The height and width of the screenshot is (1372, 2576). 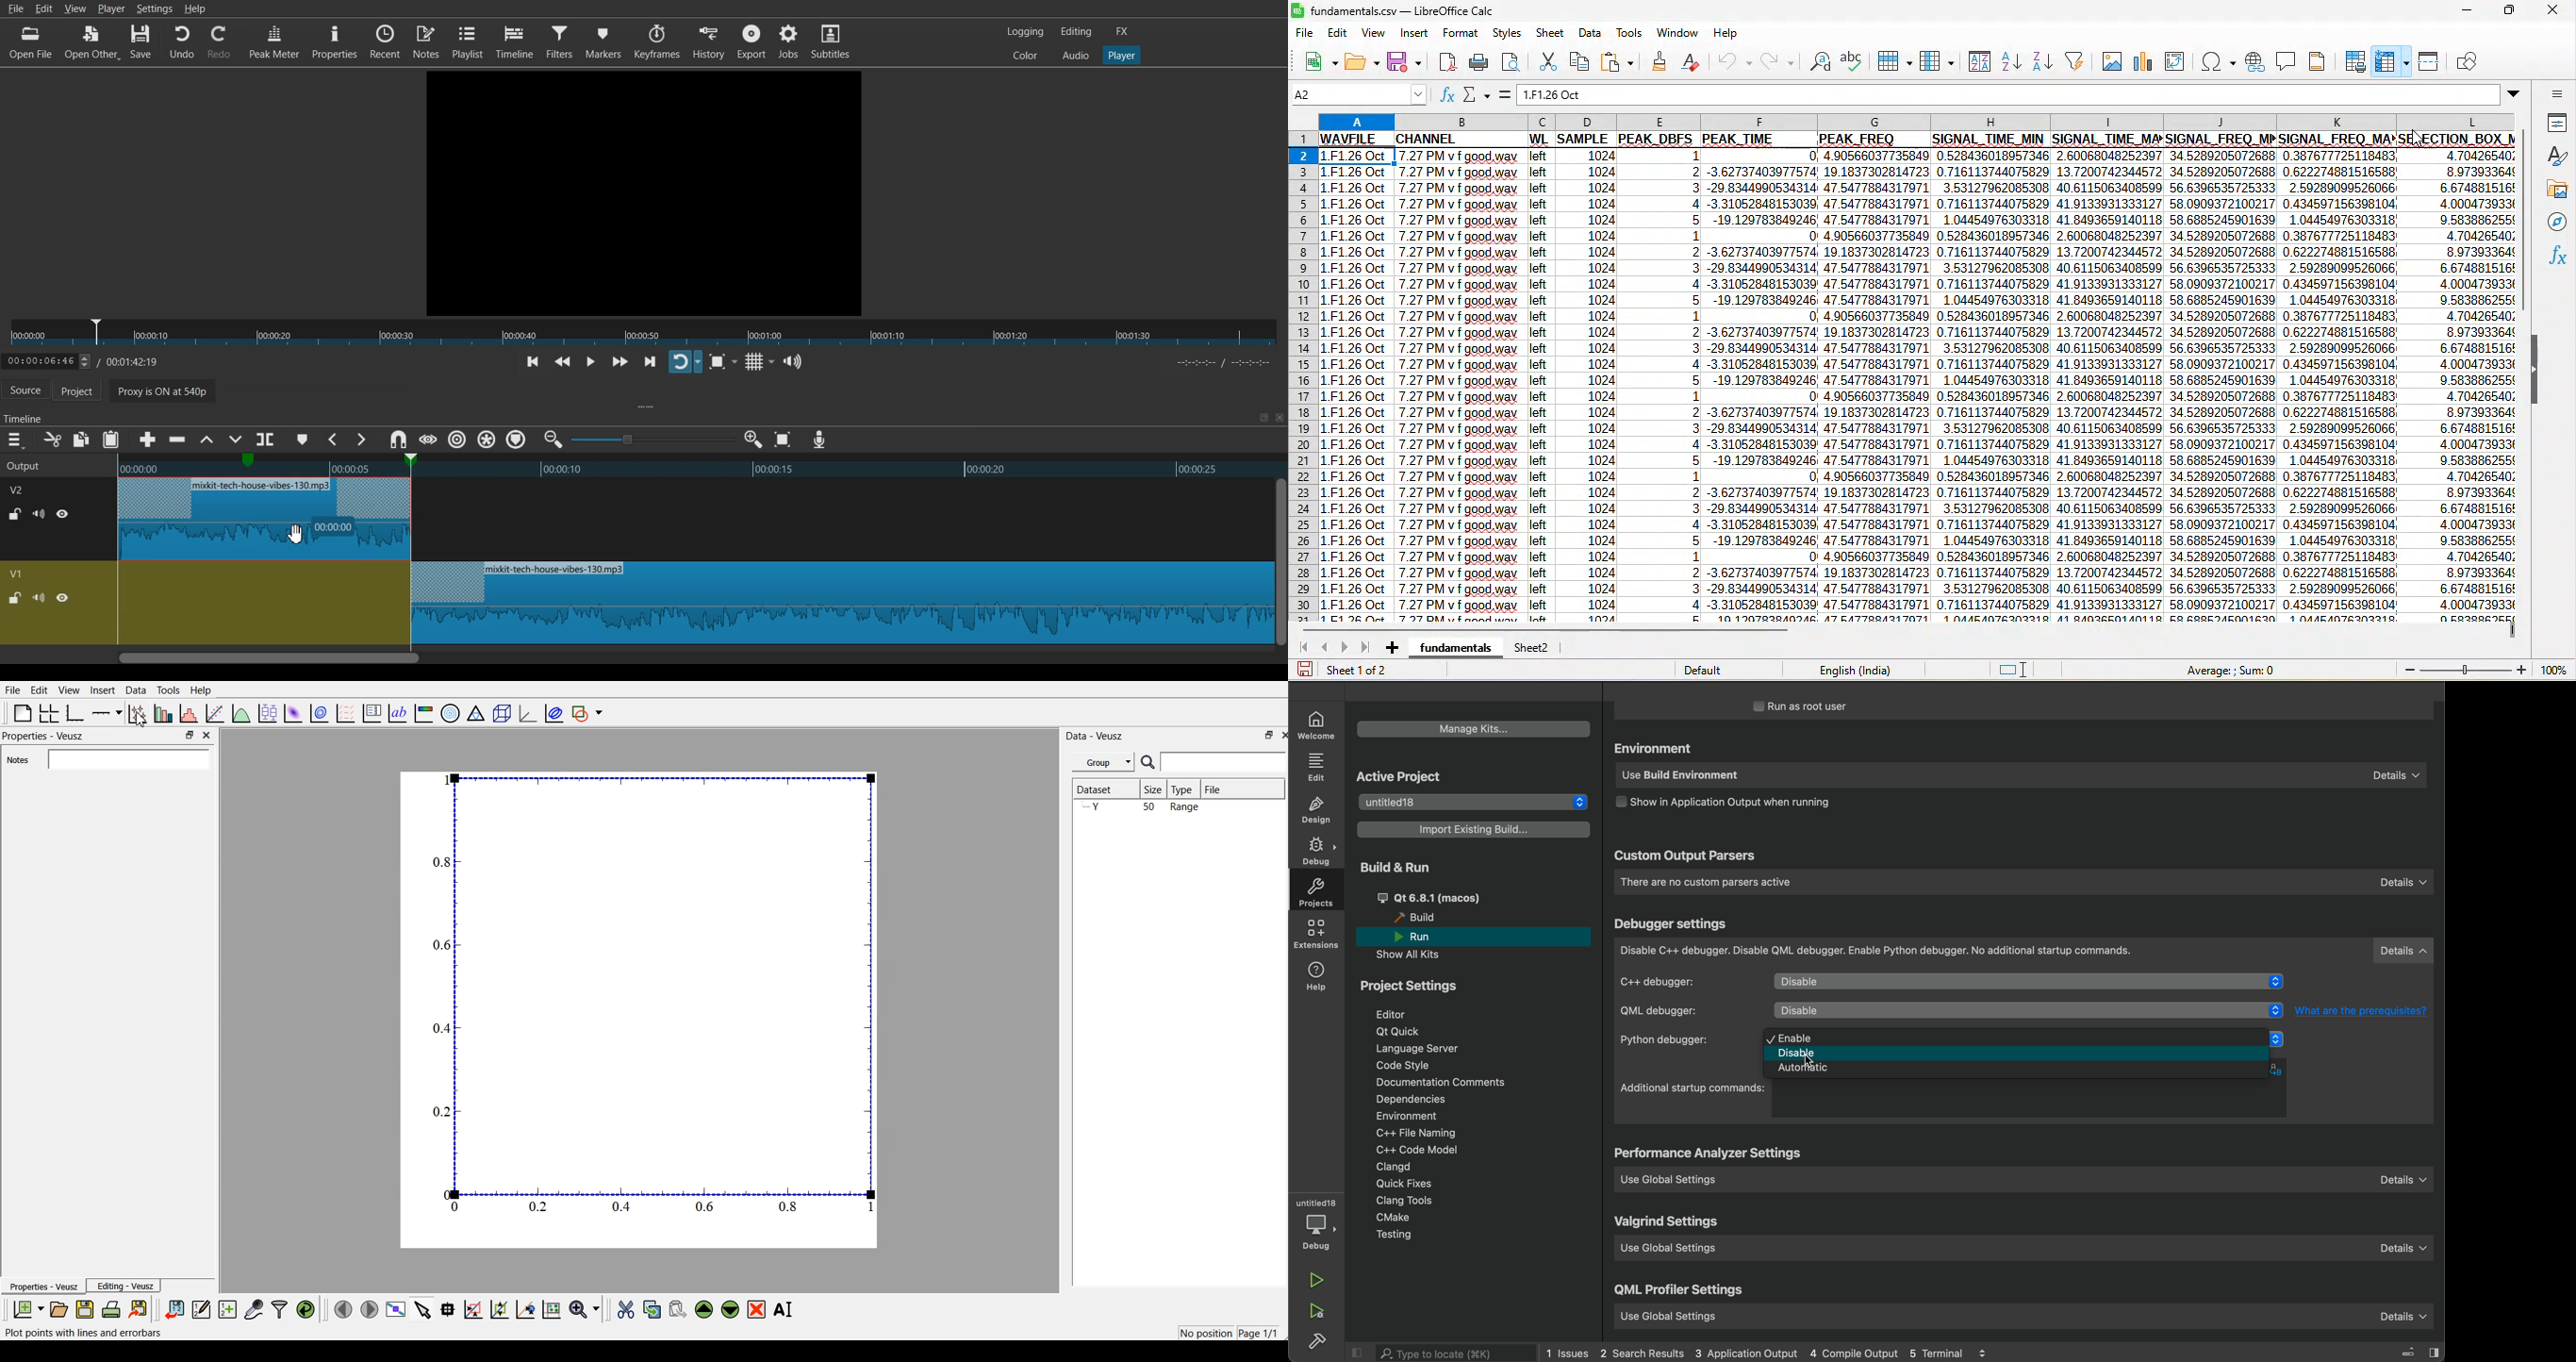 I want to click on Type, so click(x=1185, y=789).